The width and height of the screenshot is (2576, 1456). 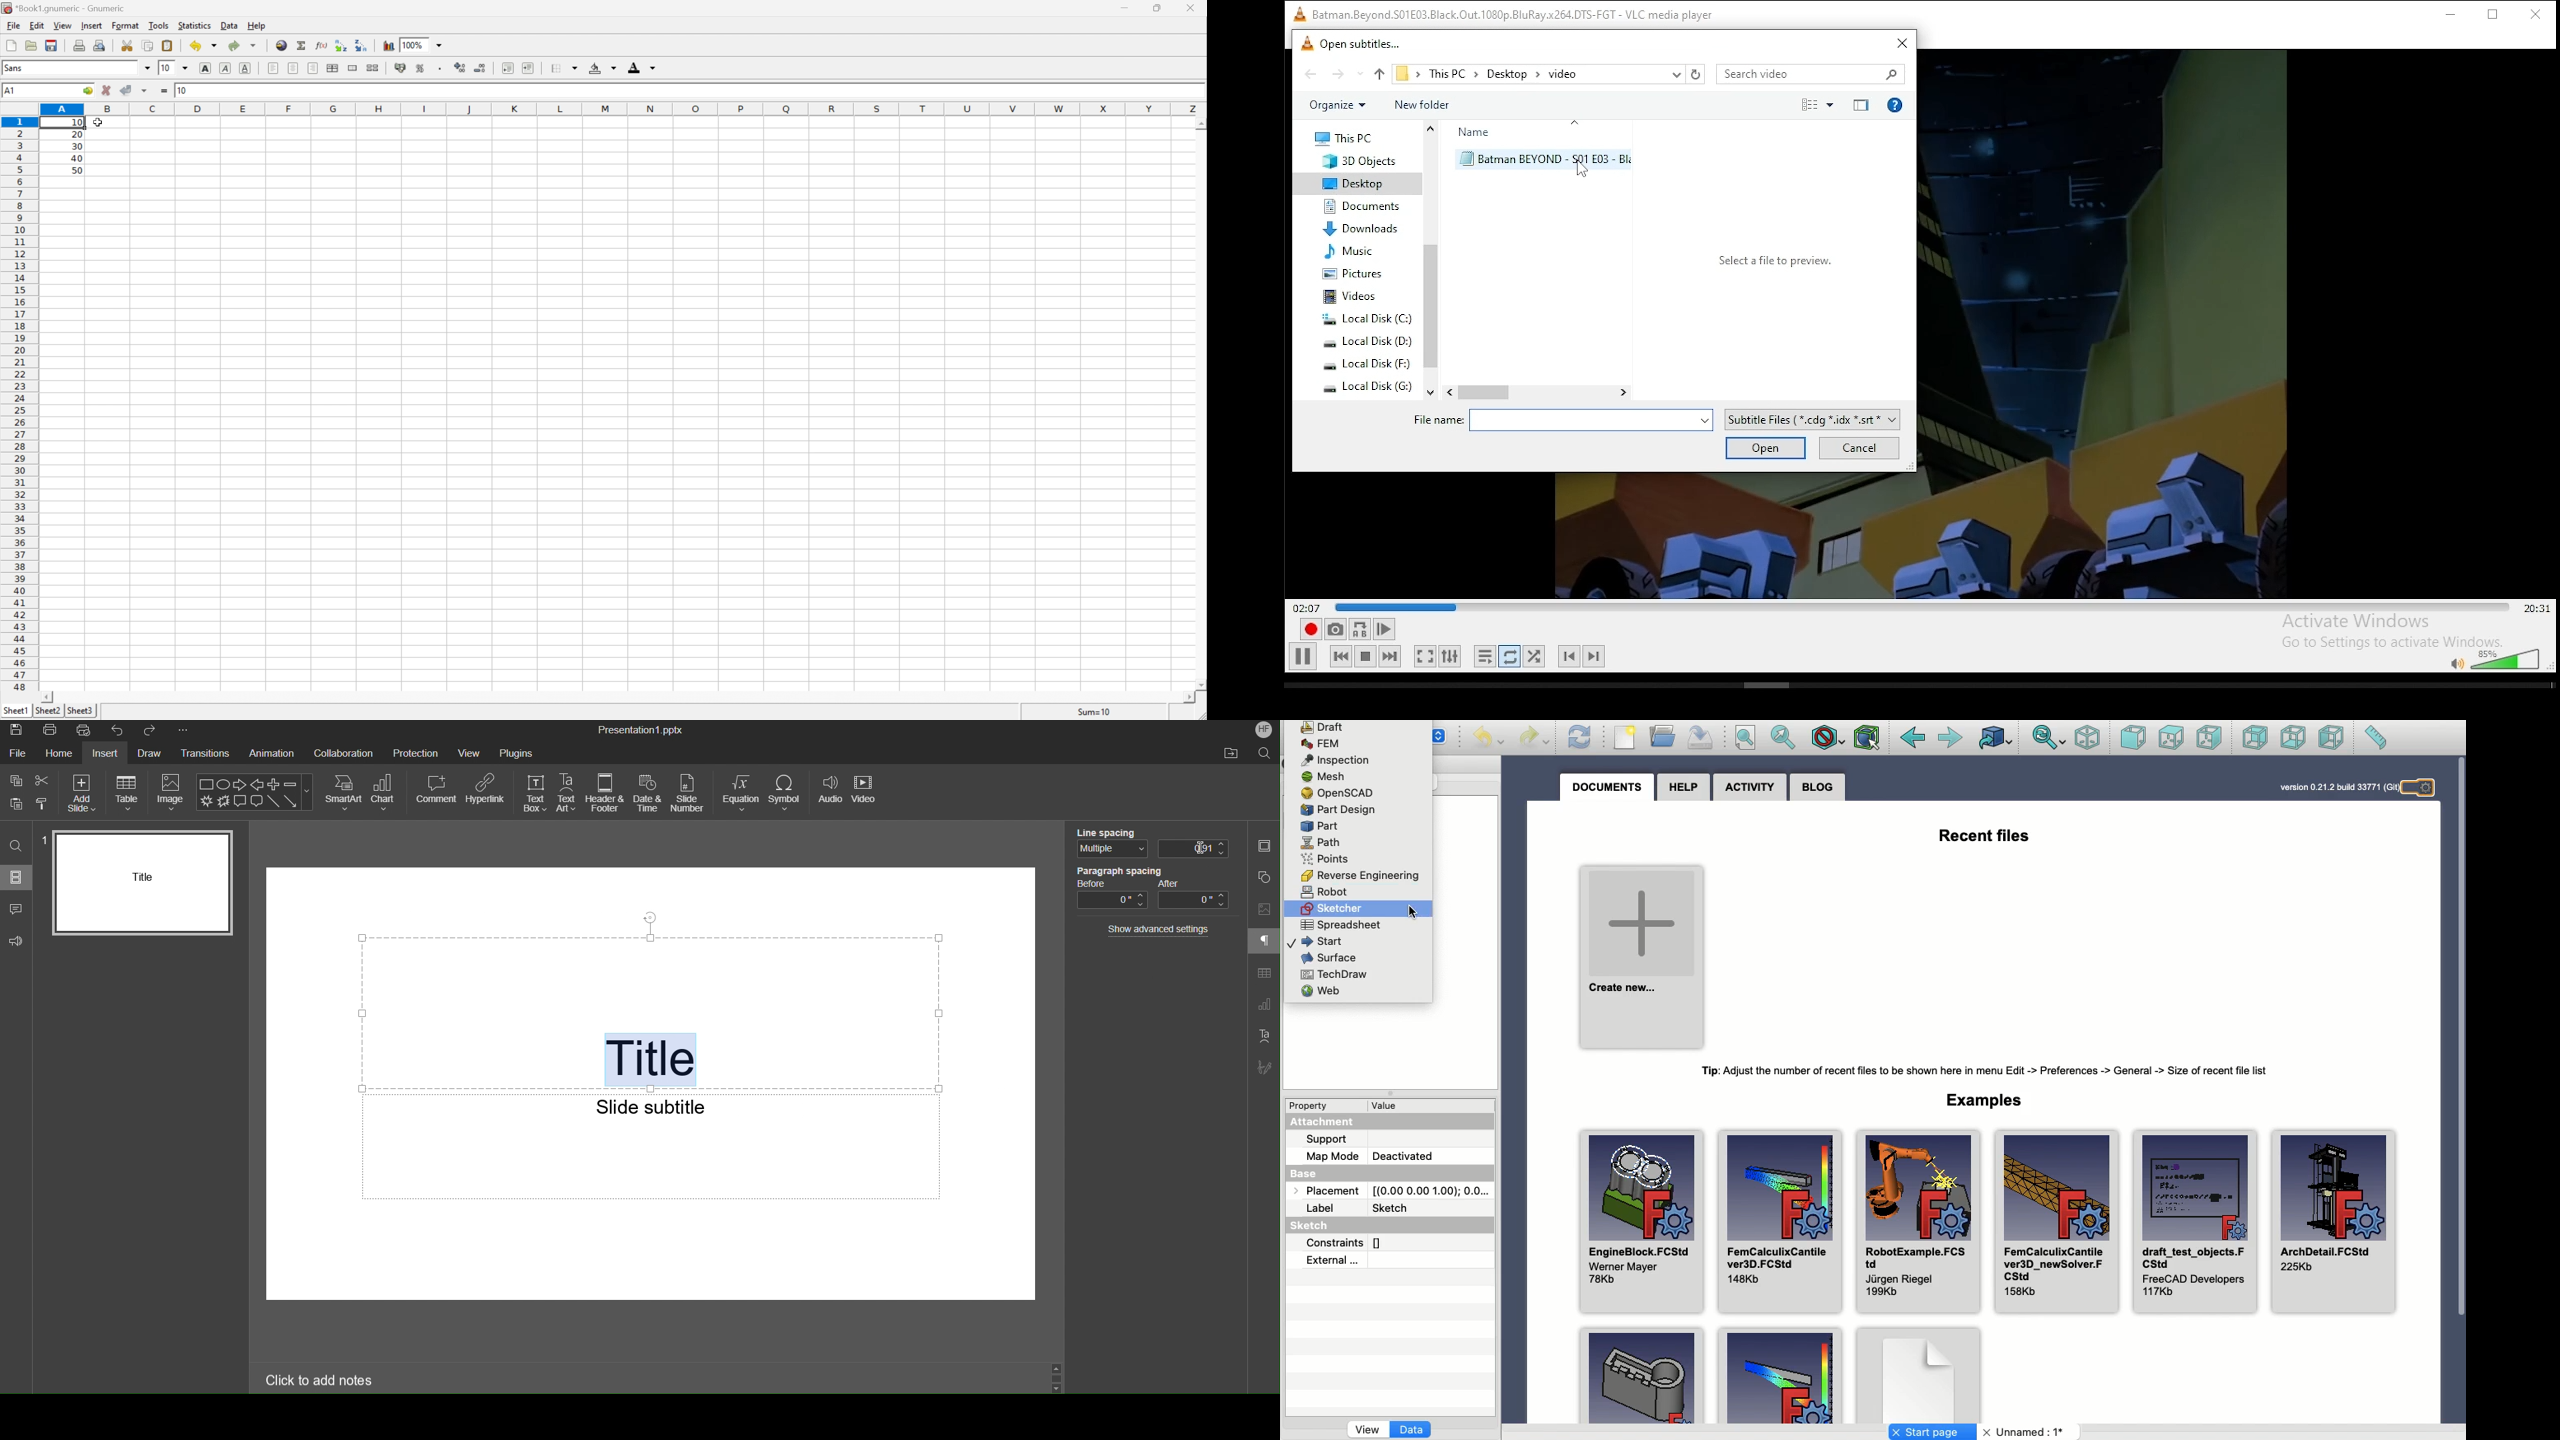 I want to click on Cancel changes, so click(x=108, y=91).